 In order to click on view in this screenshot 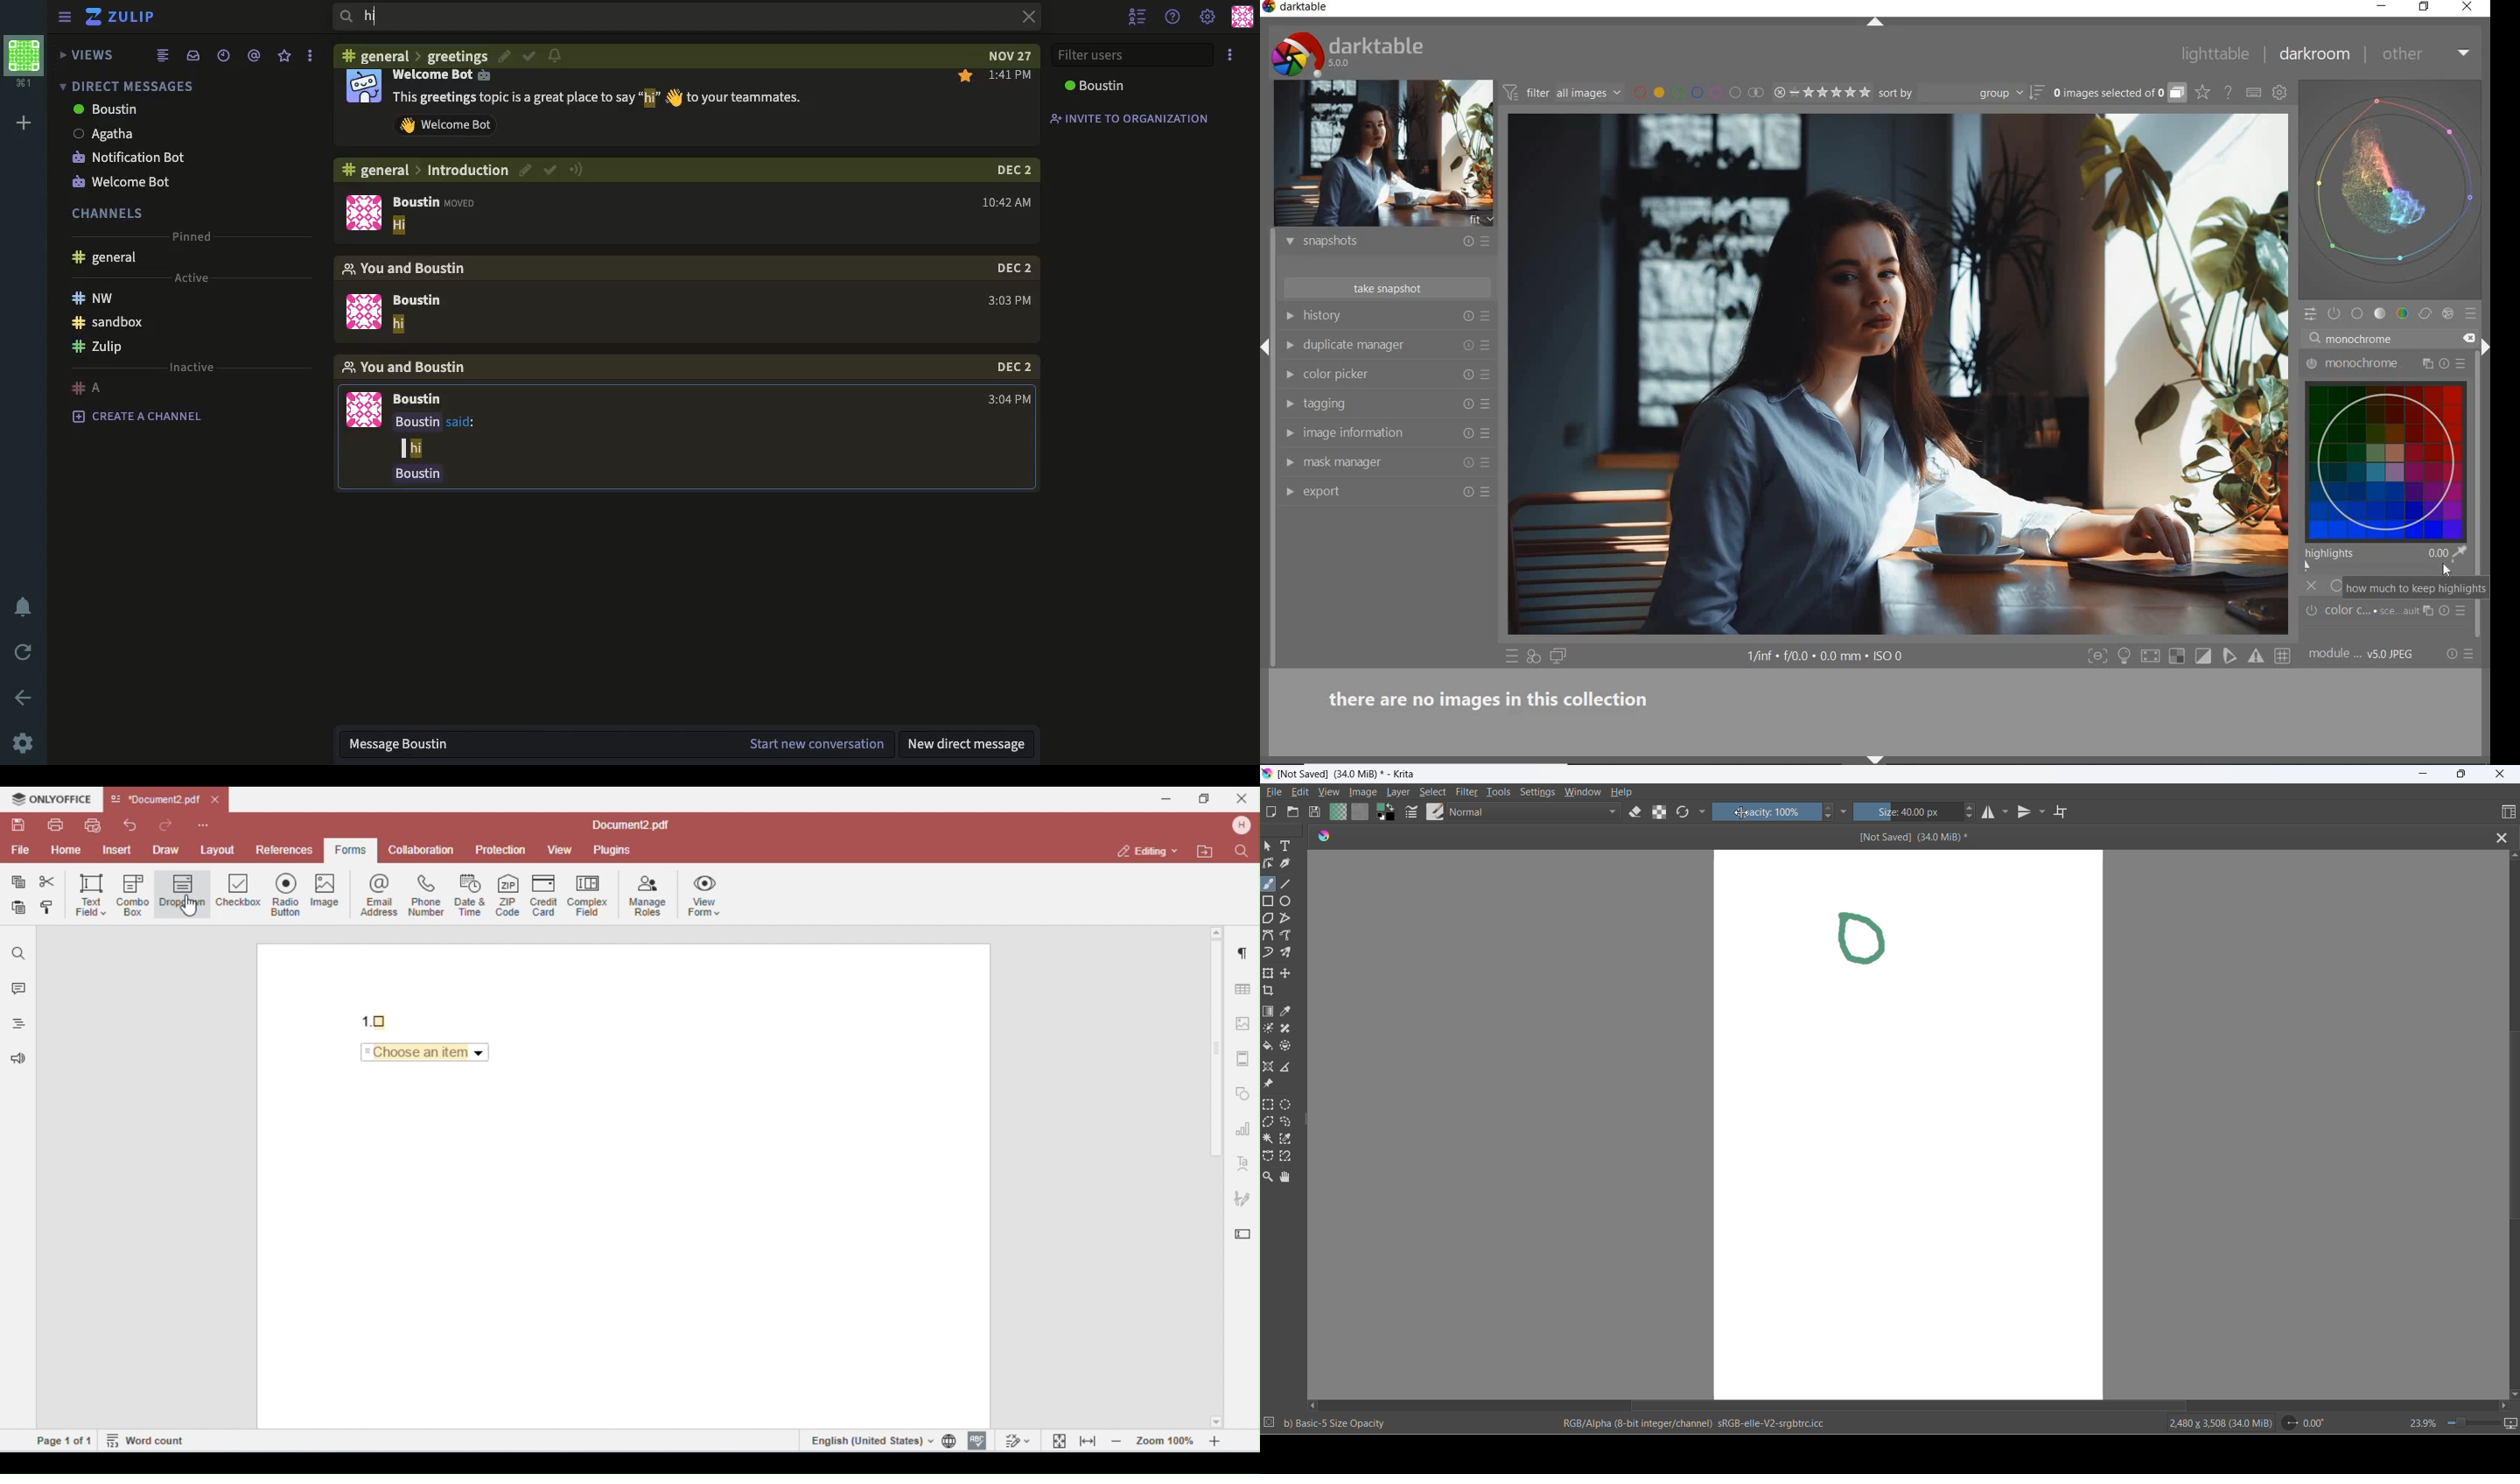, I will do `click(1330, 792)`.